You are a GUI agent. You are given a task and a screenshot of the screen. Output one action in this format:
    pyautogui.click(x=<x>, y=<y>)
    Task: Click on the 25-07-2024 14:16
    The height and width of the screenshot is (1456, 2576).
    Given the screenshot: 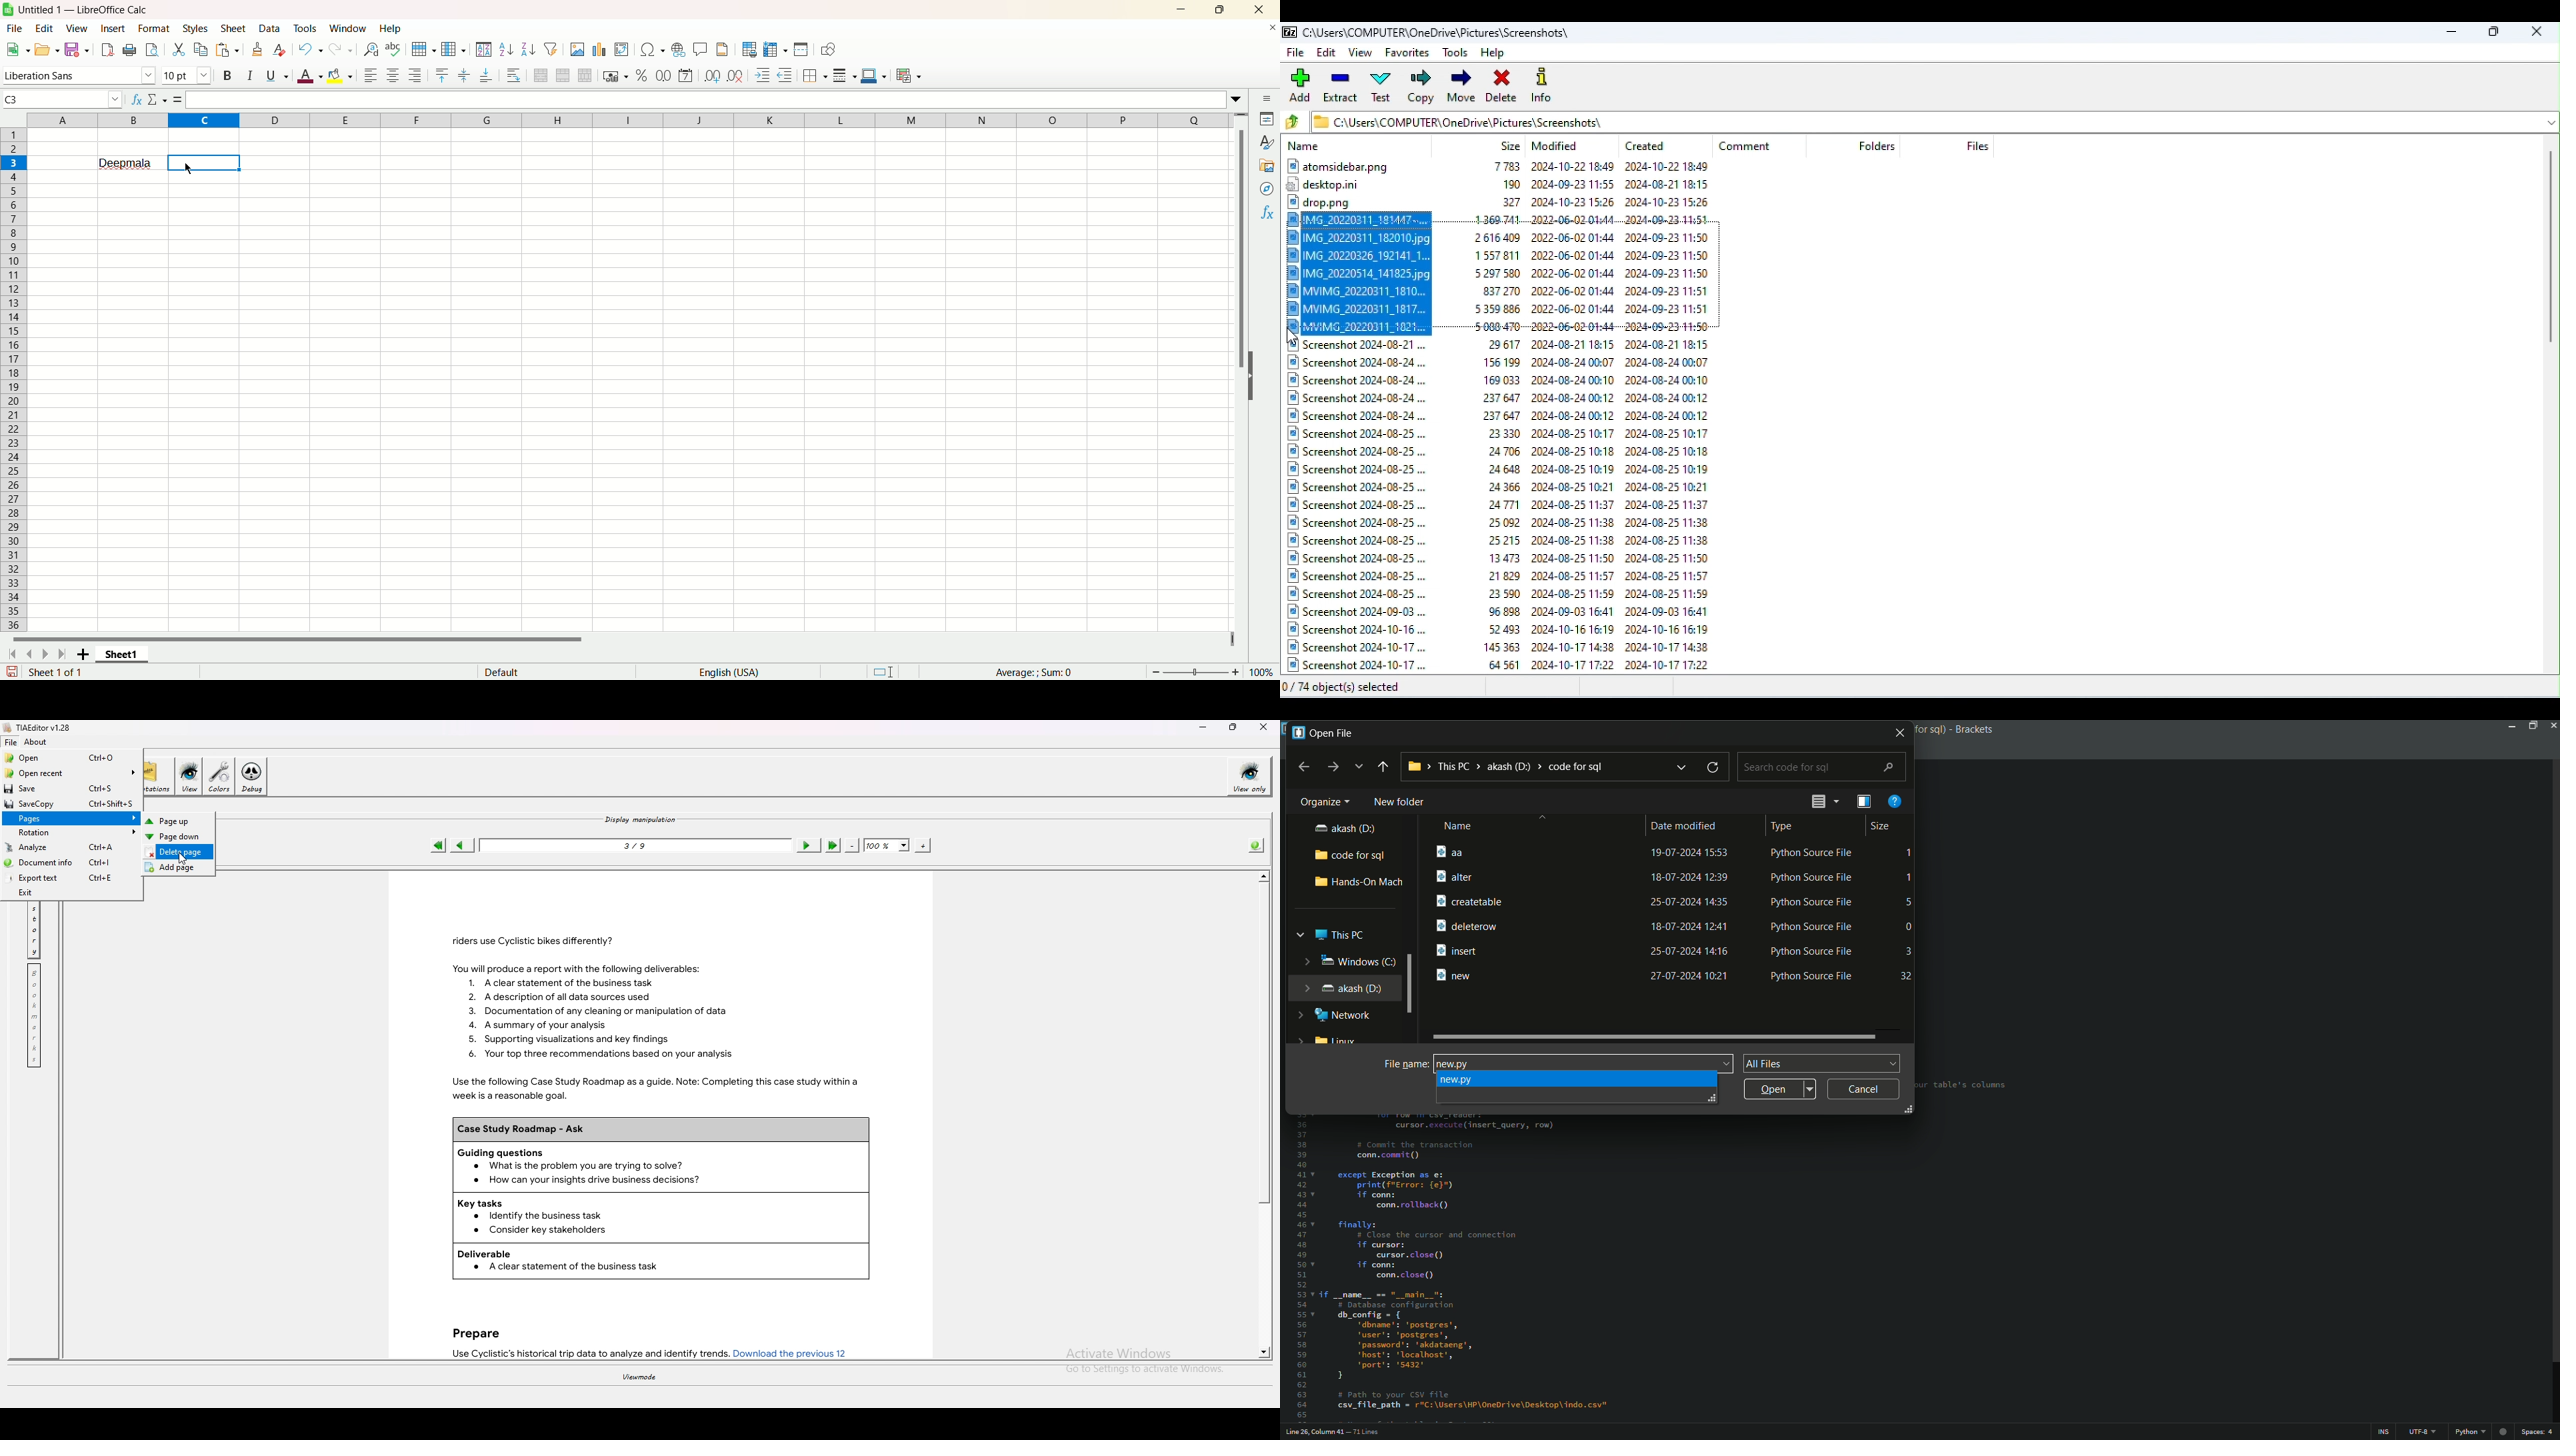 What is the action you would take?
    pyautogui.click(x=1688, y=949)
    